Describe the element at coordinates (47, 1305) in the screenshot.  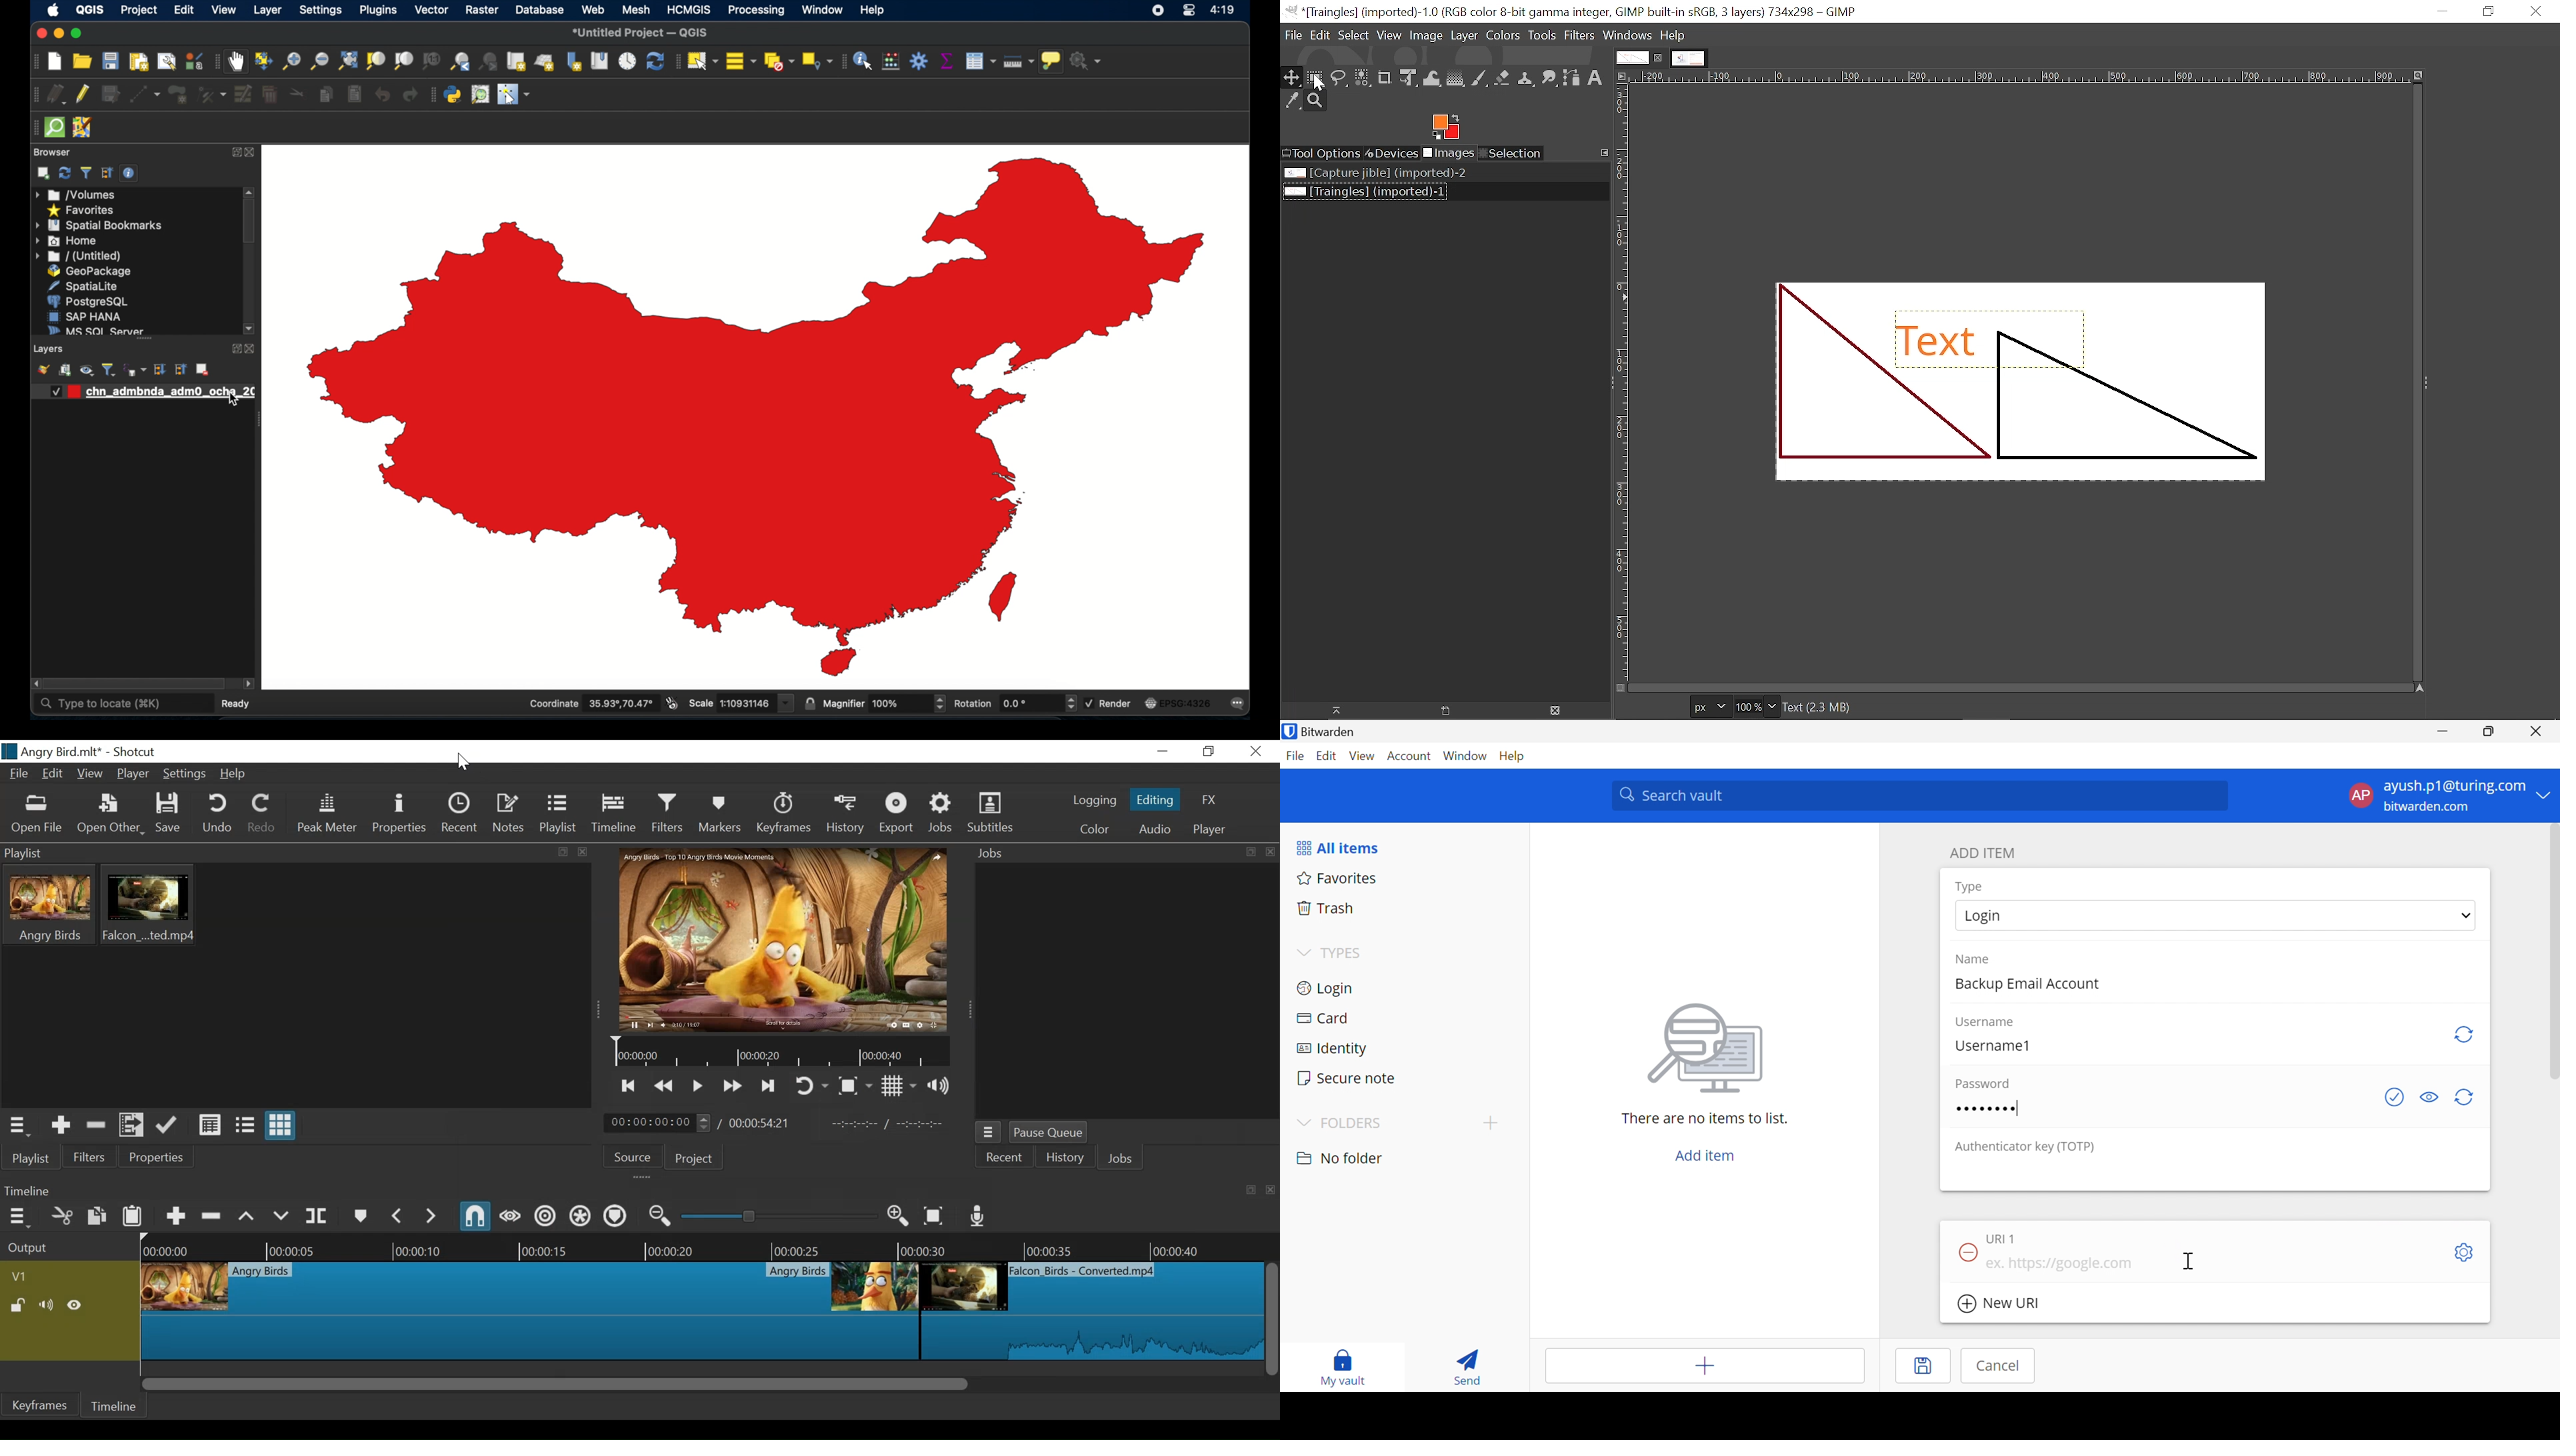
I see `Mute` at that location.